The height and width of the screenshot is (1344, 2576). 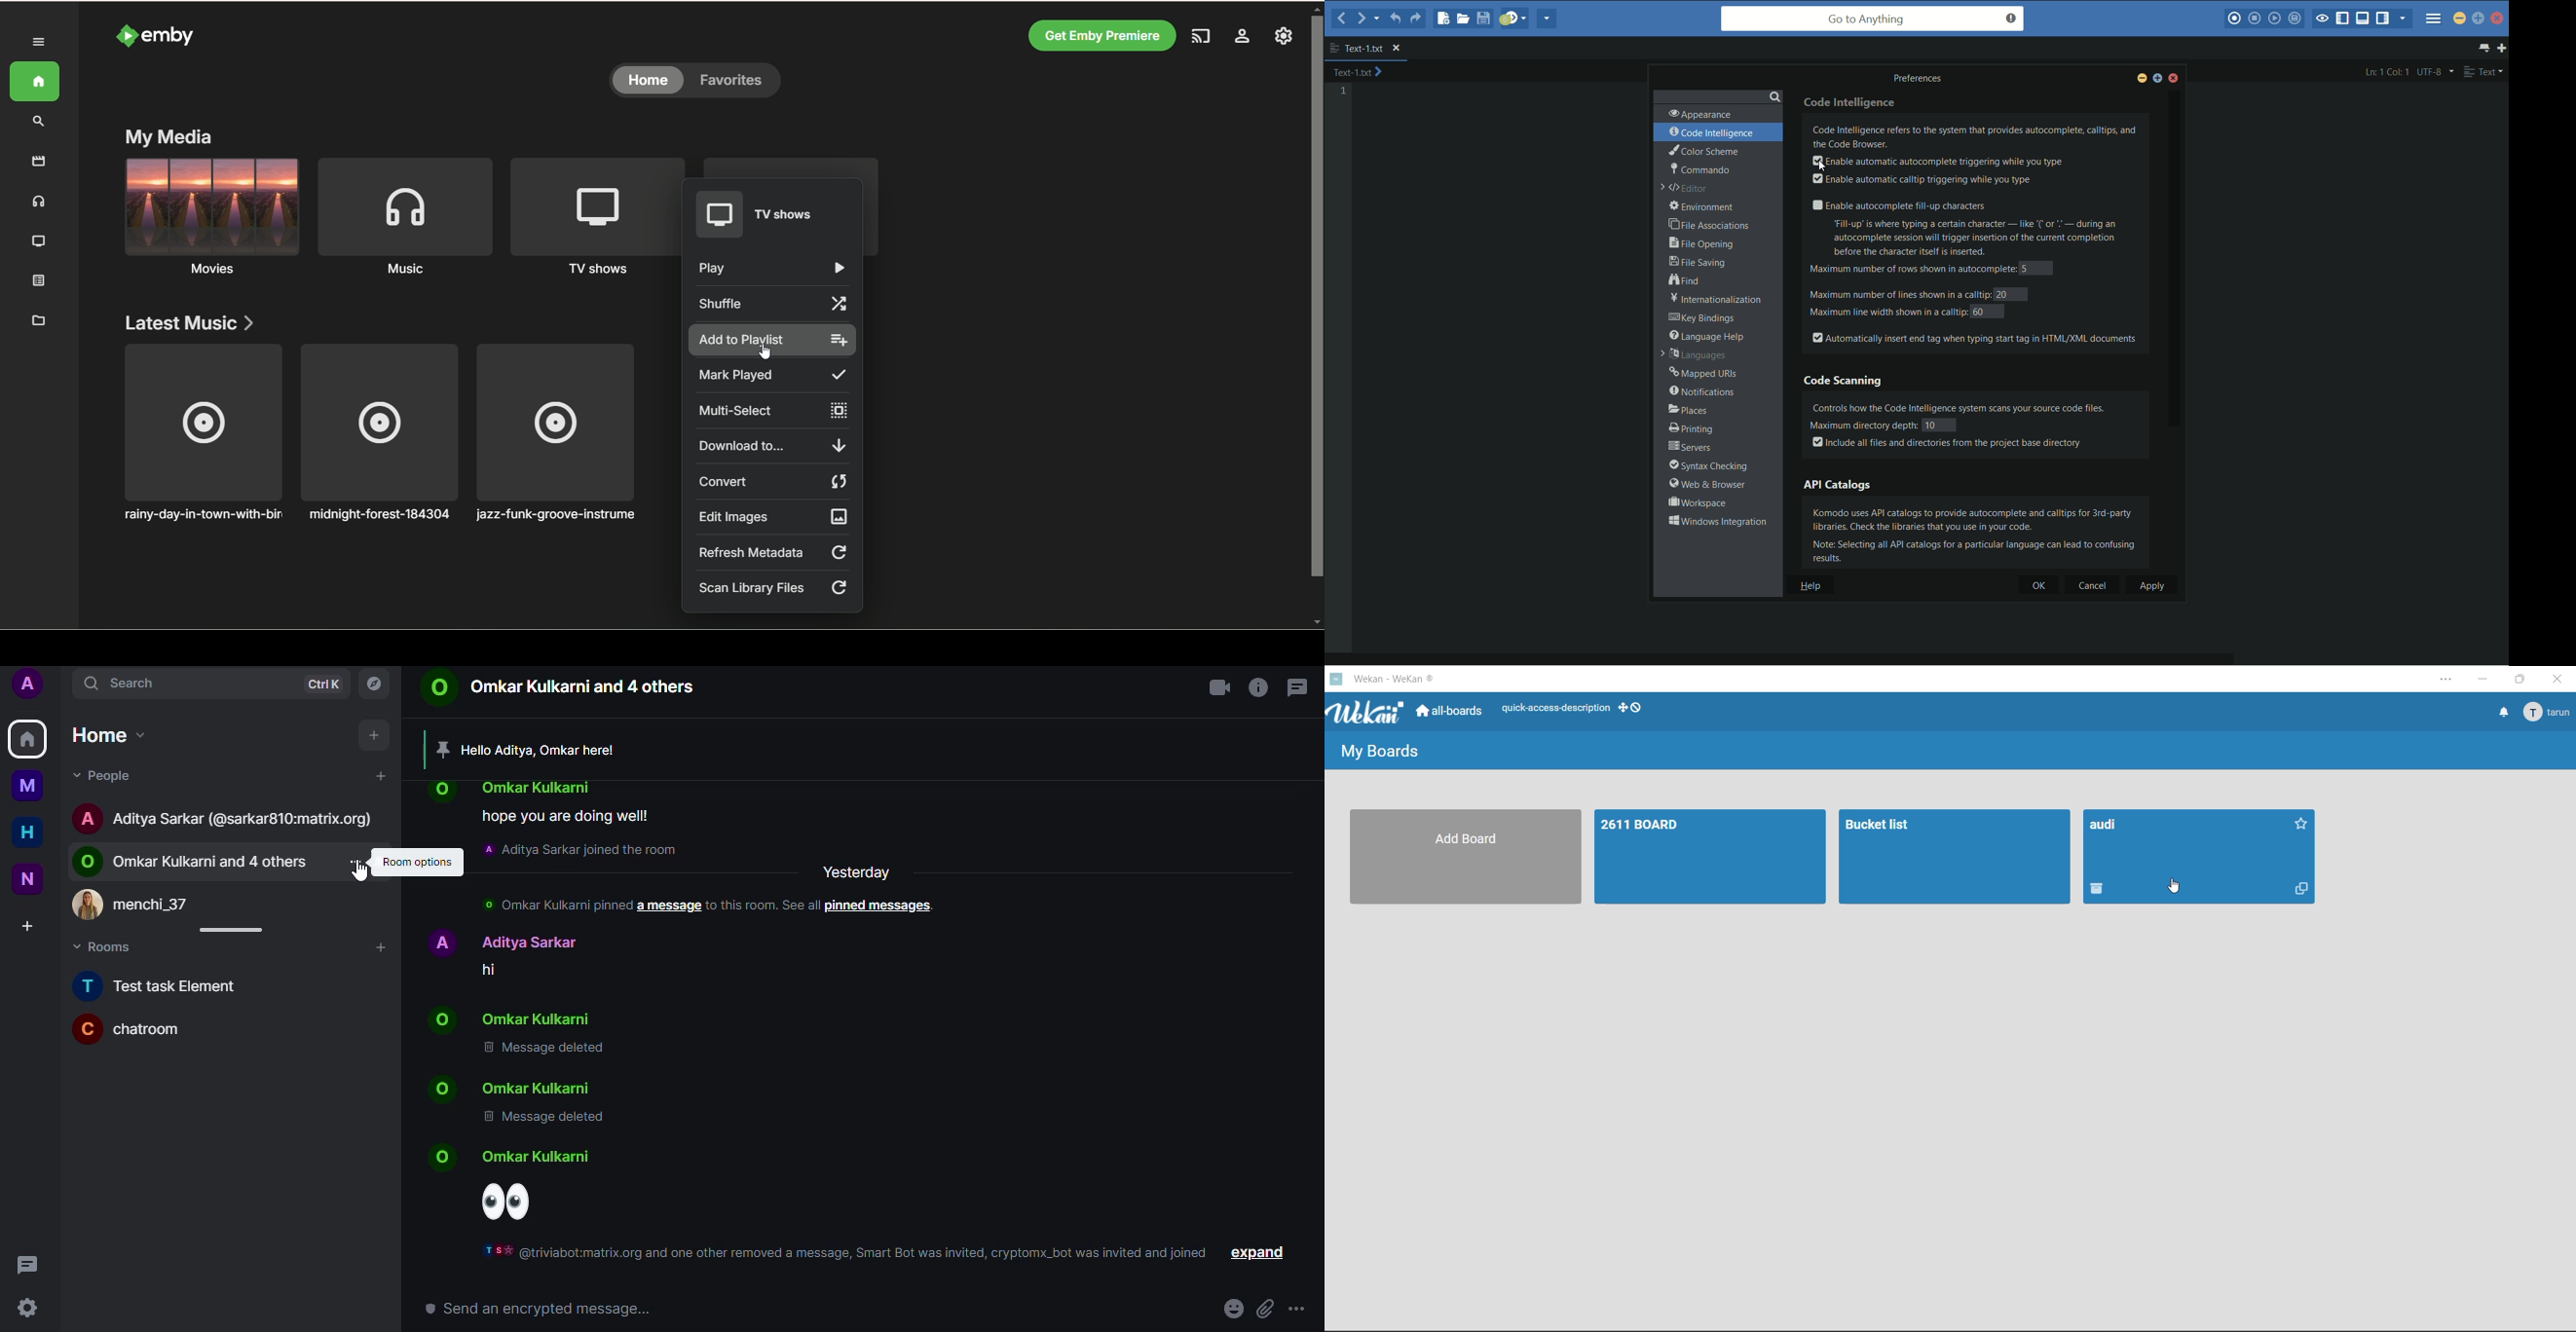 I want to click on search bar, so click(x=1717, y=95).